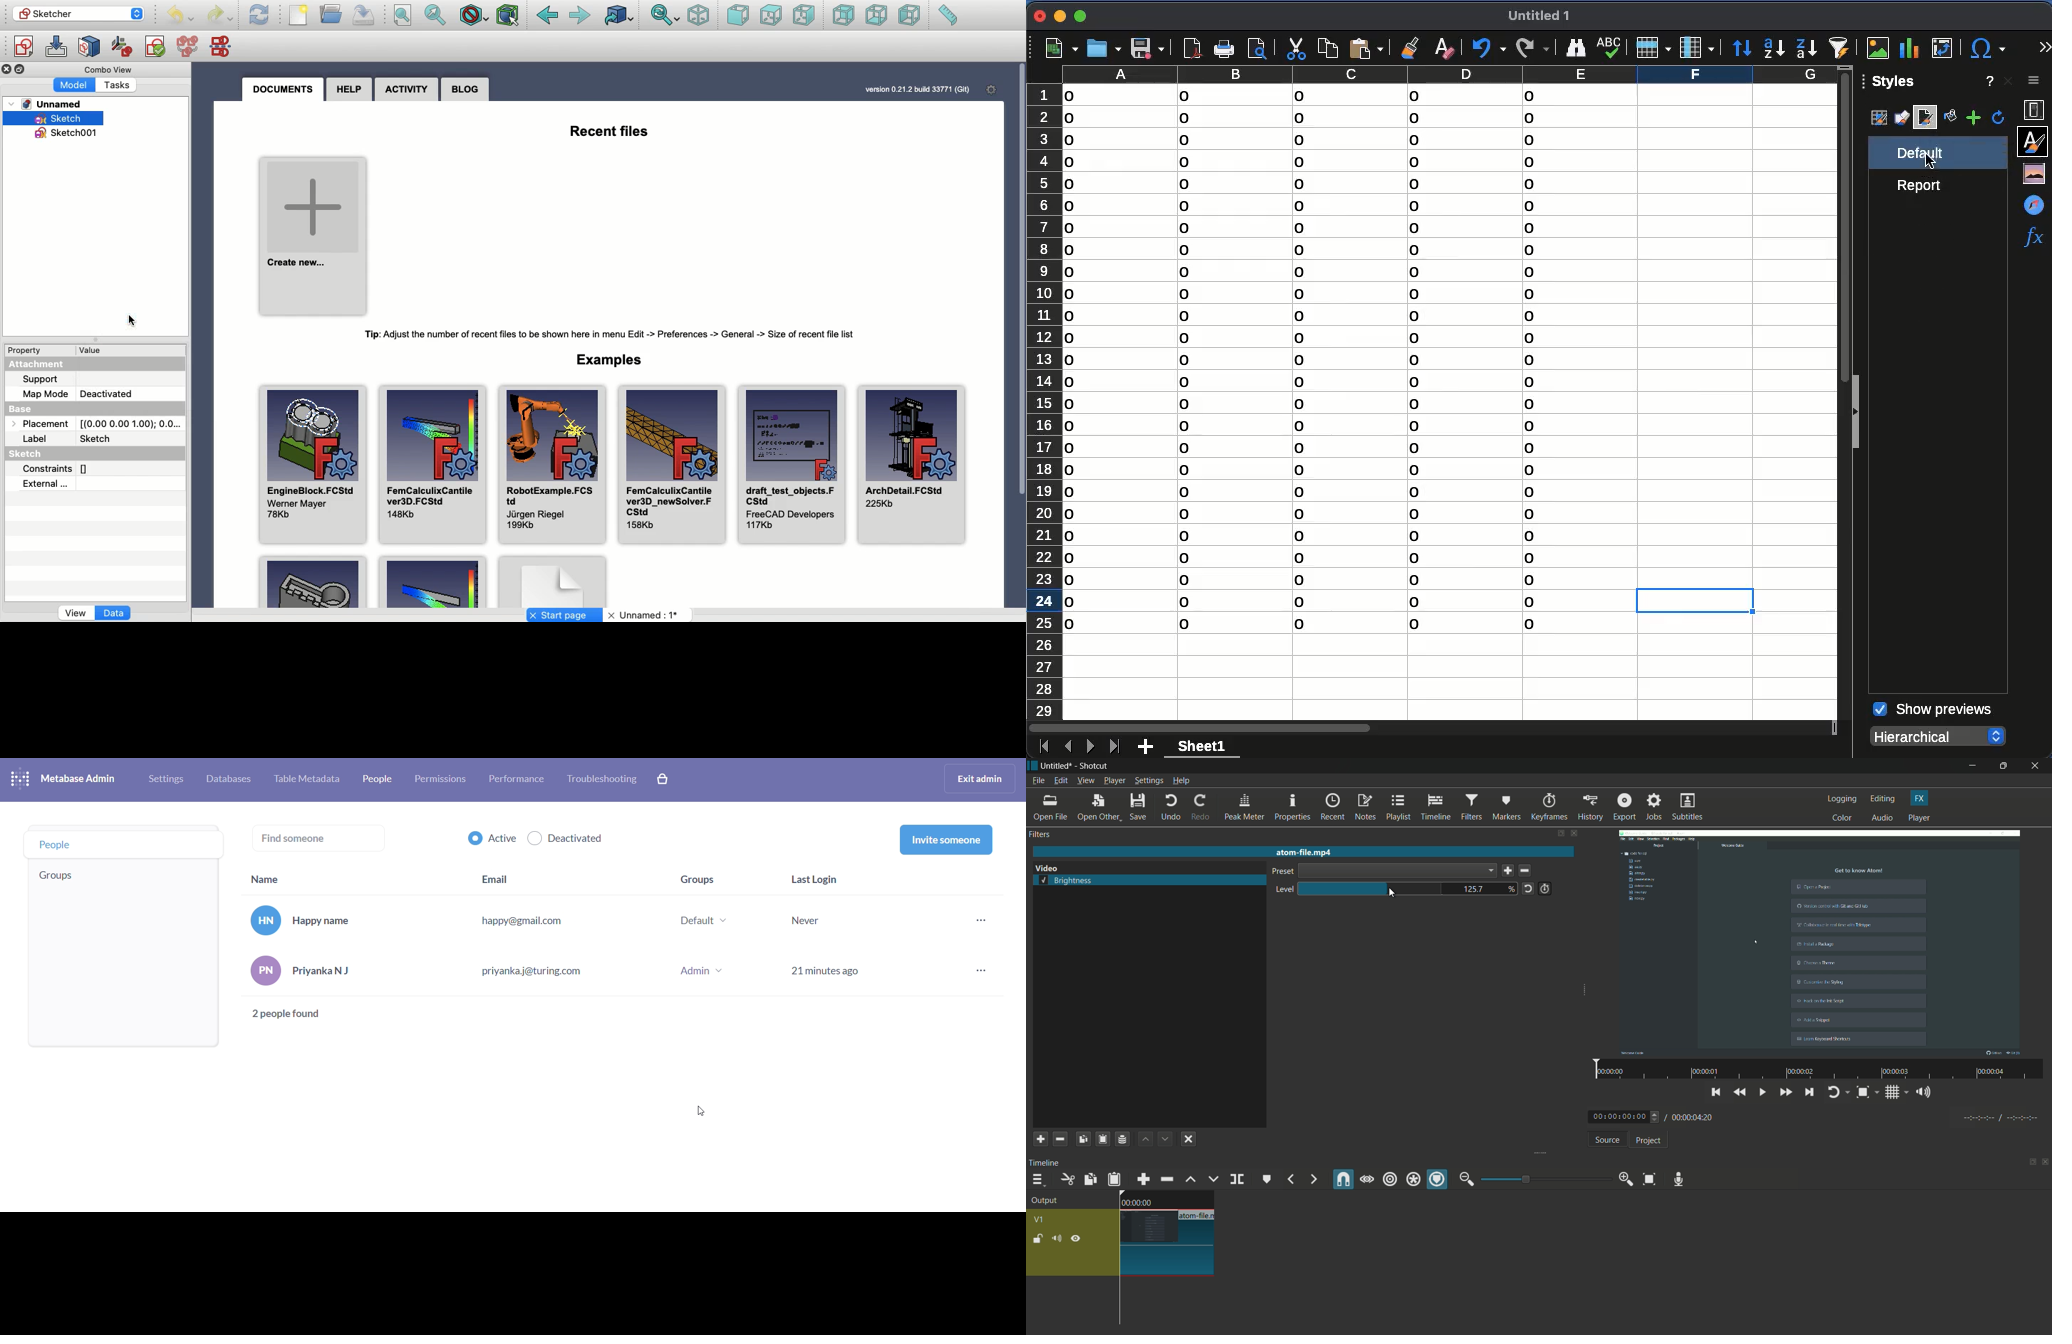  I want to click on collapse, so click(1854, 412).